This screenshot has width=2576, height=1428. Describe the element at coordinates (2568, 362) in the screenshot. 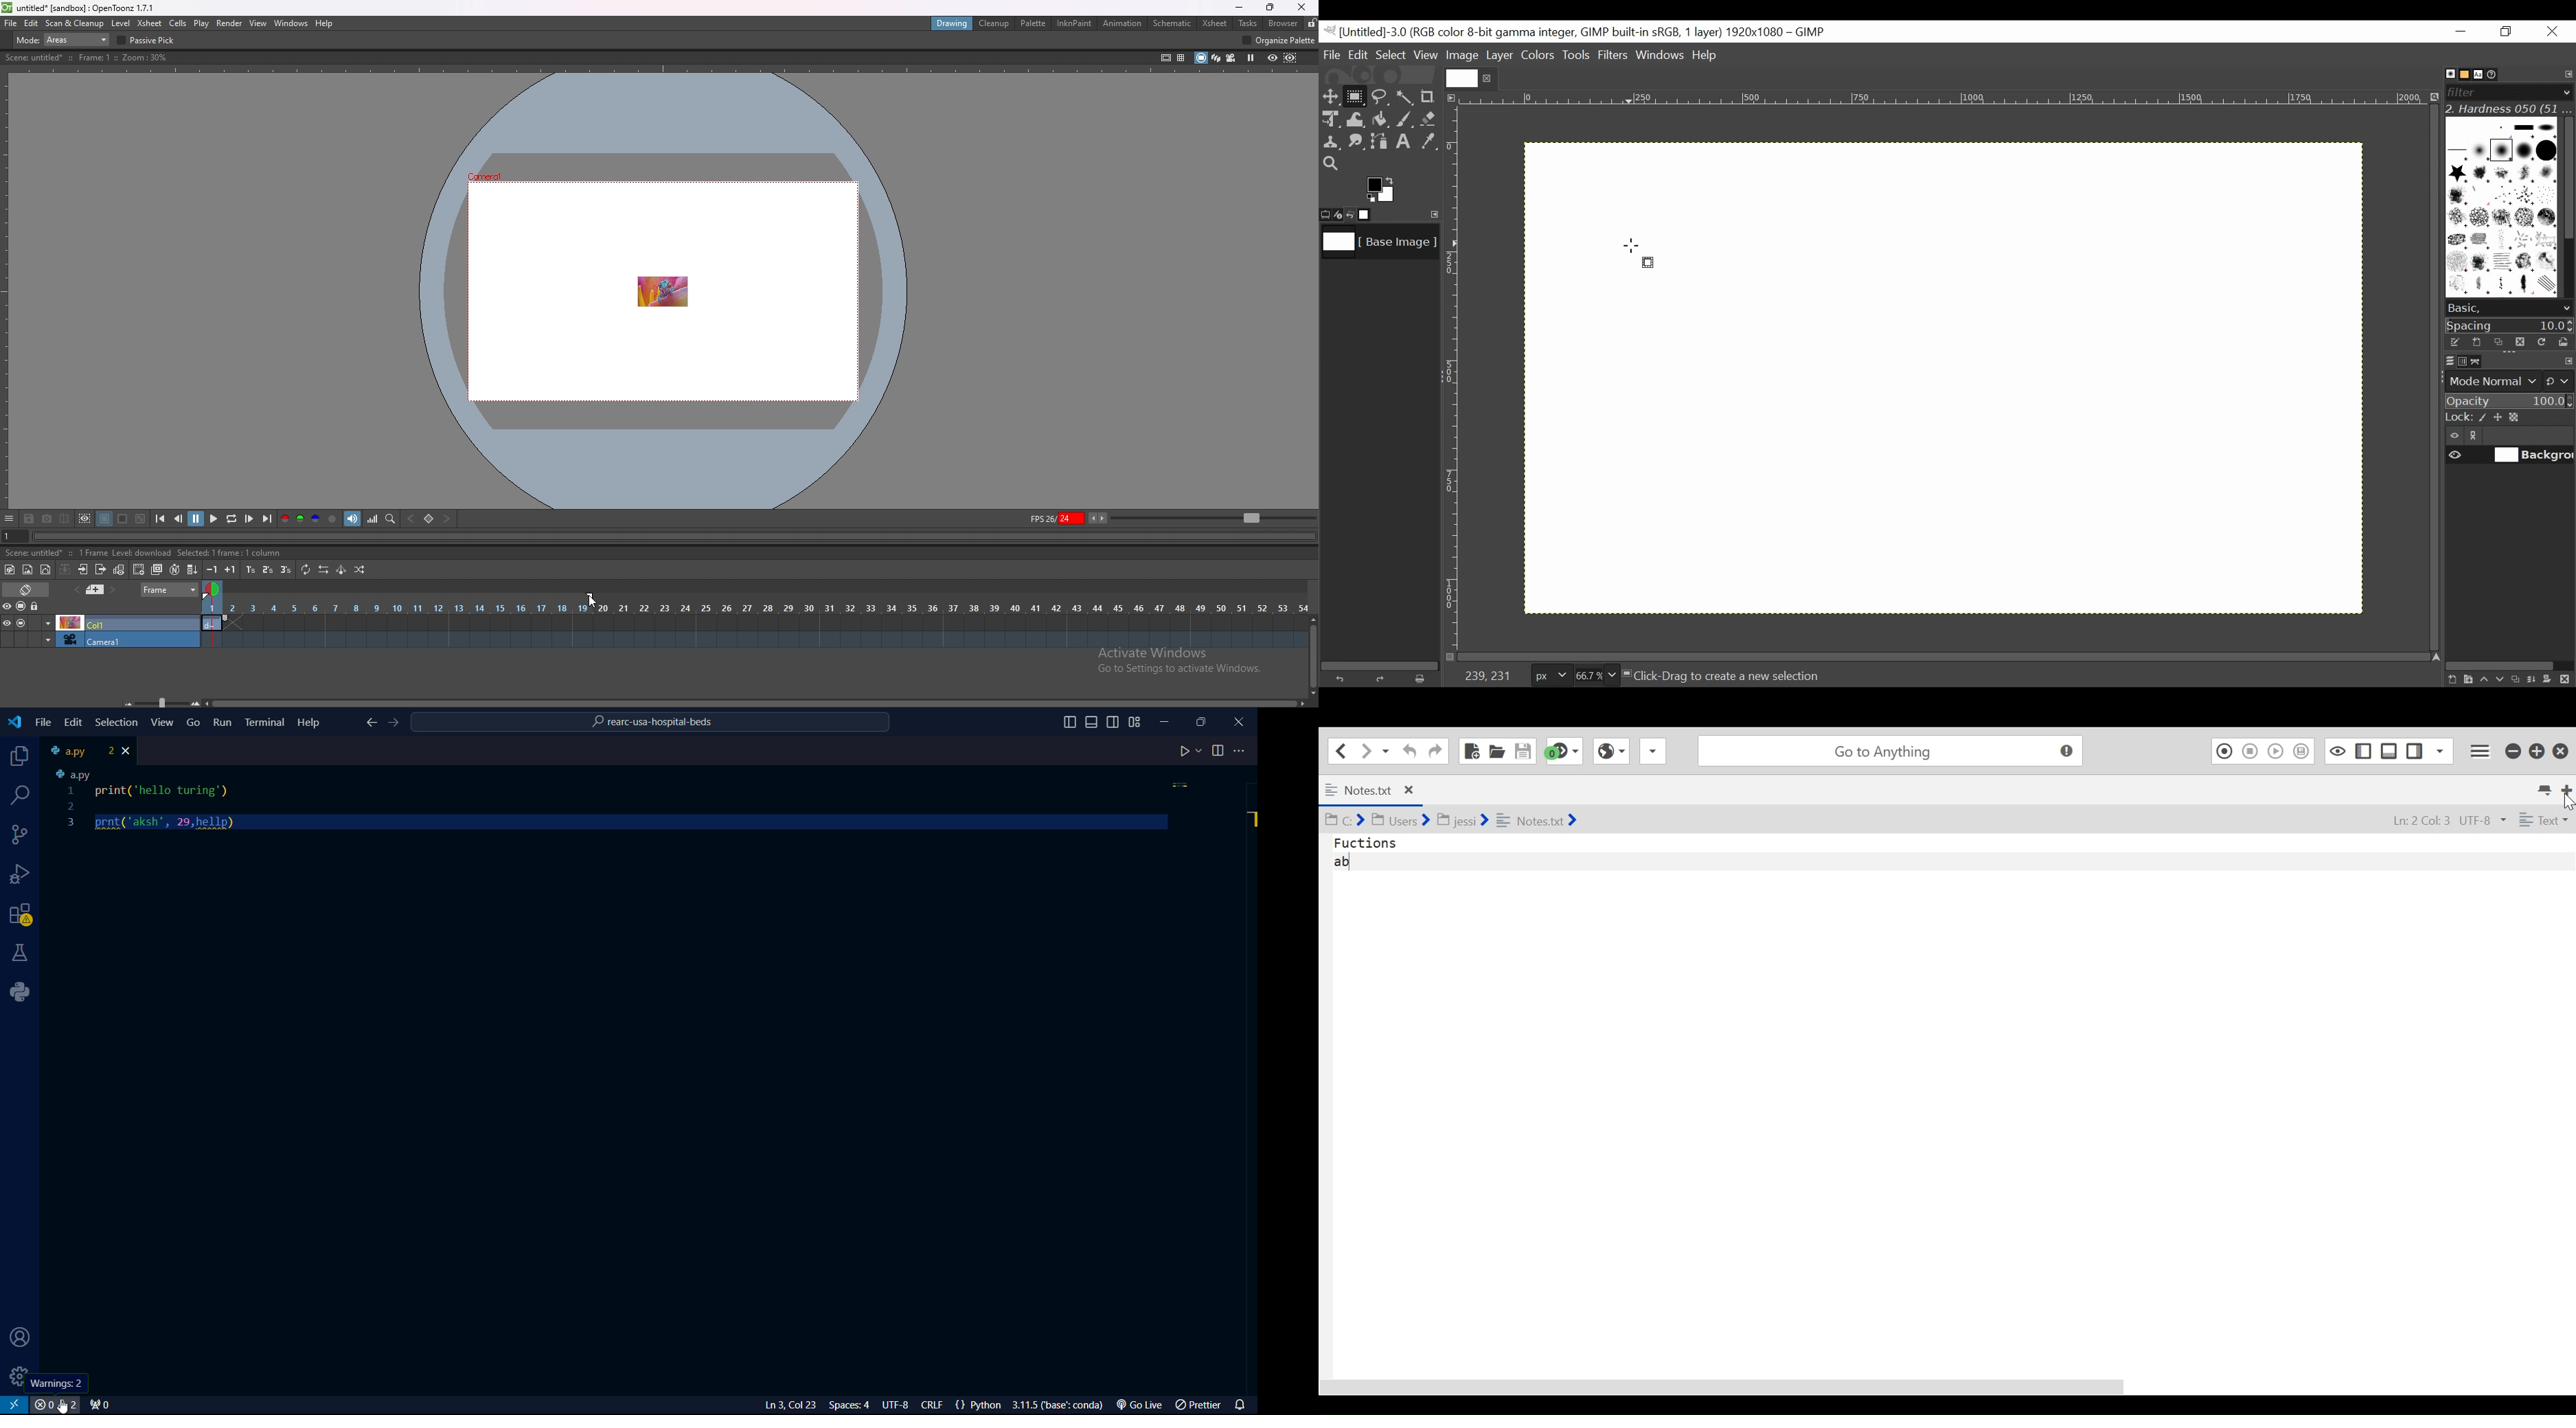

I see `configure this tab` at that location.